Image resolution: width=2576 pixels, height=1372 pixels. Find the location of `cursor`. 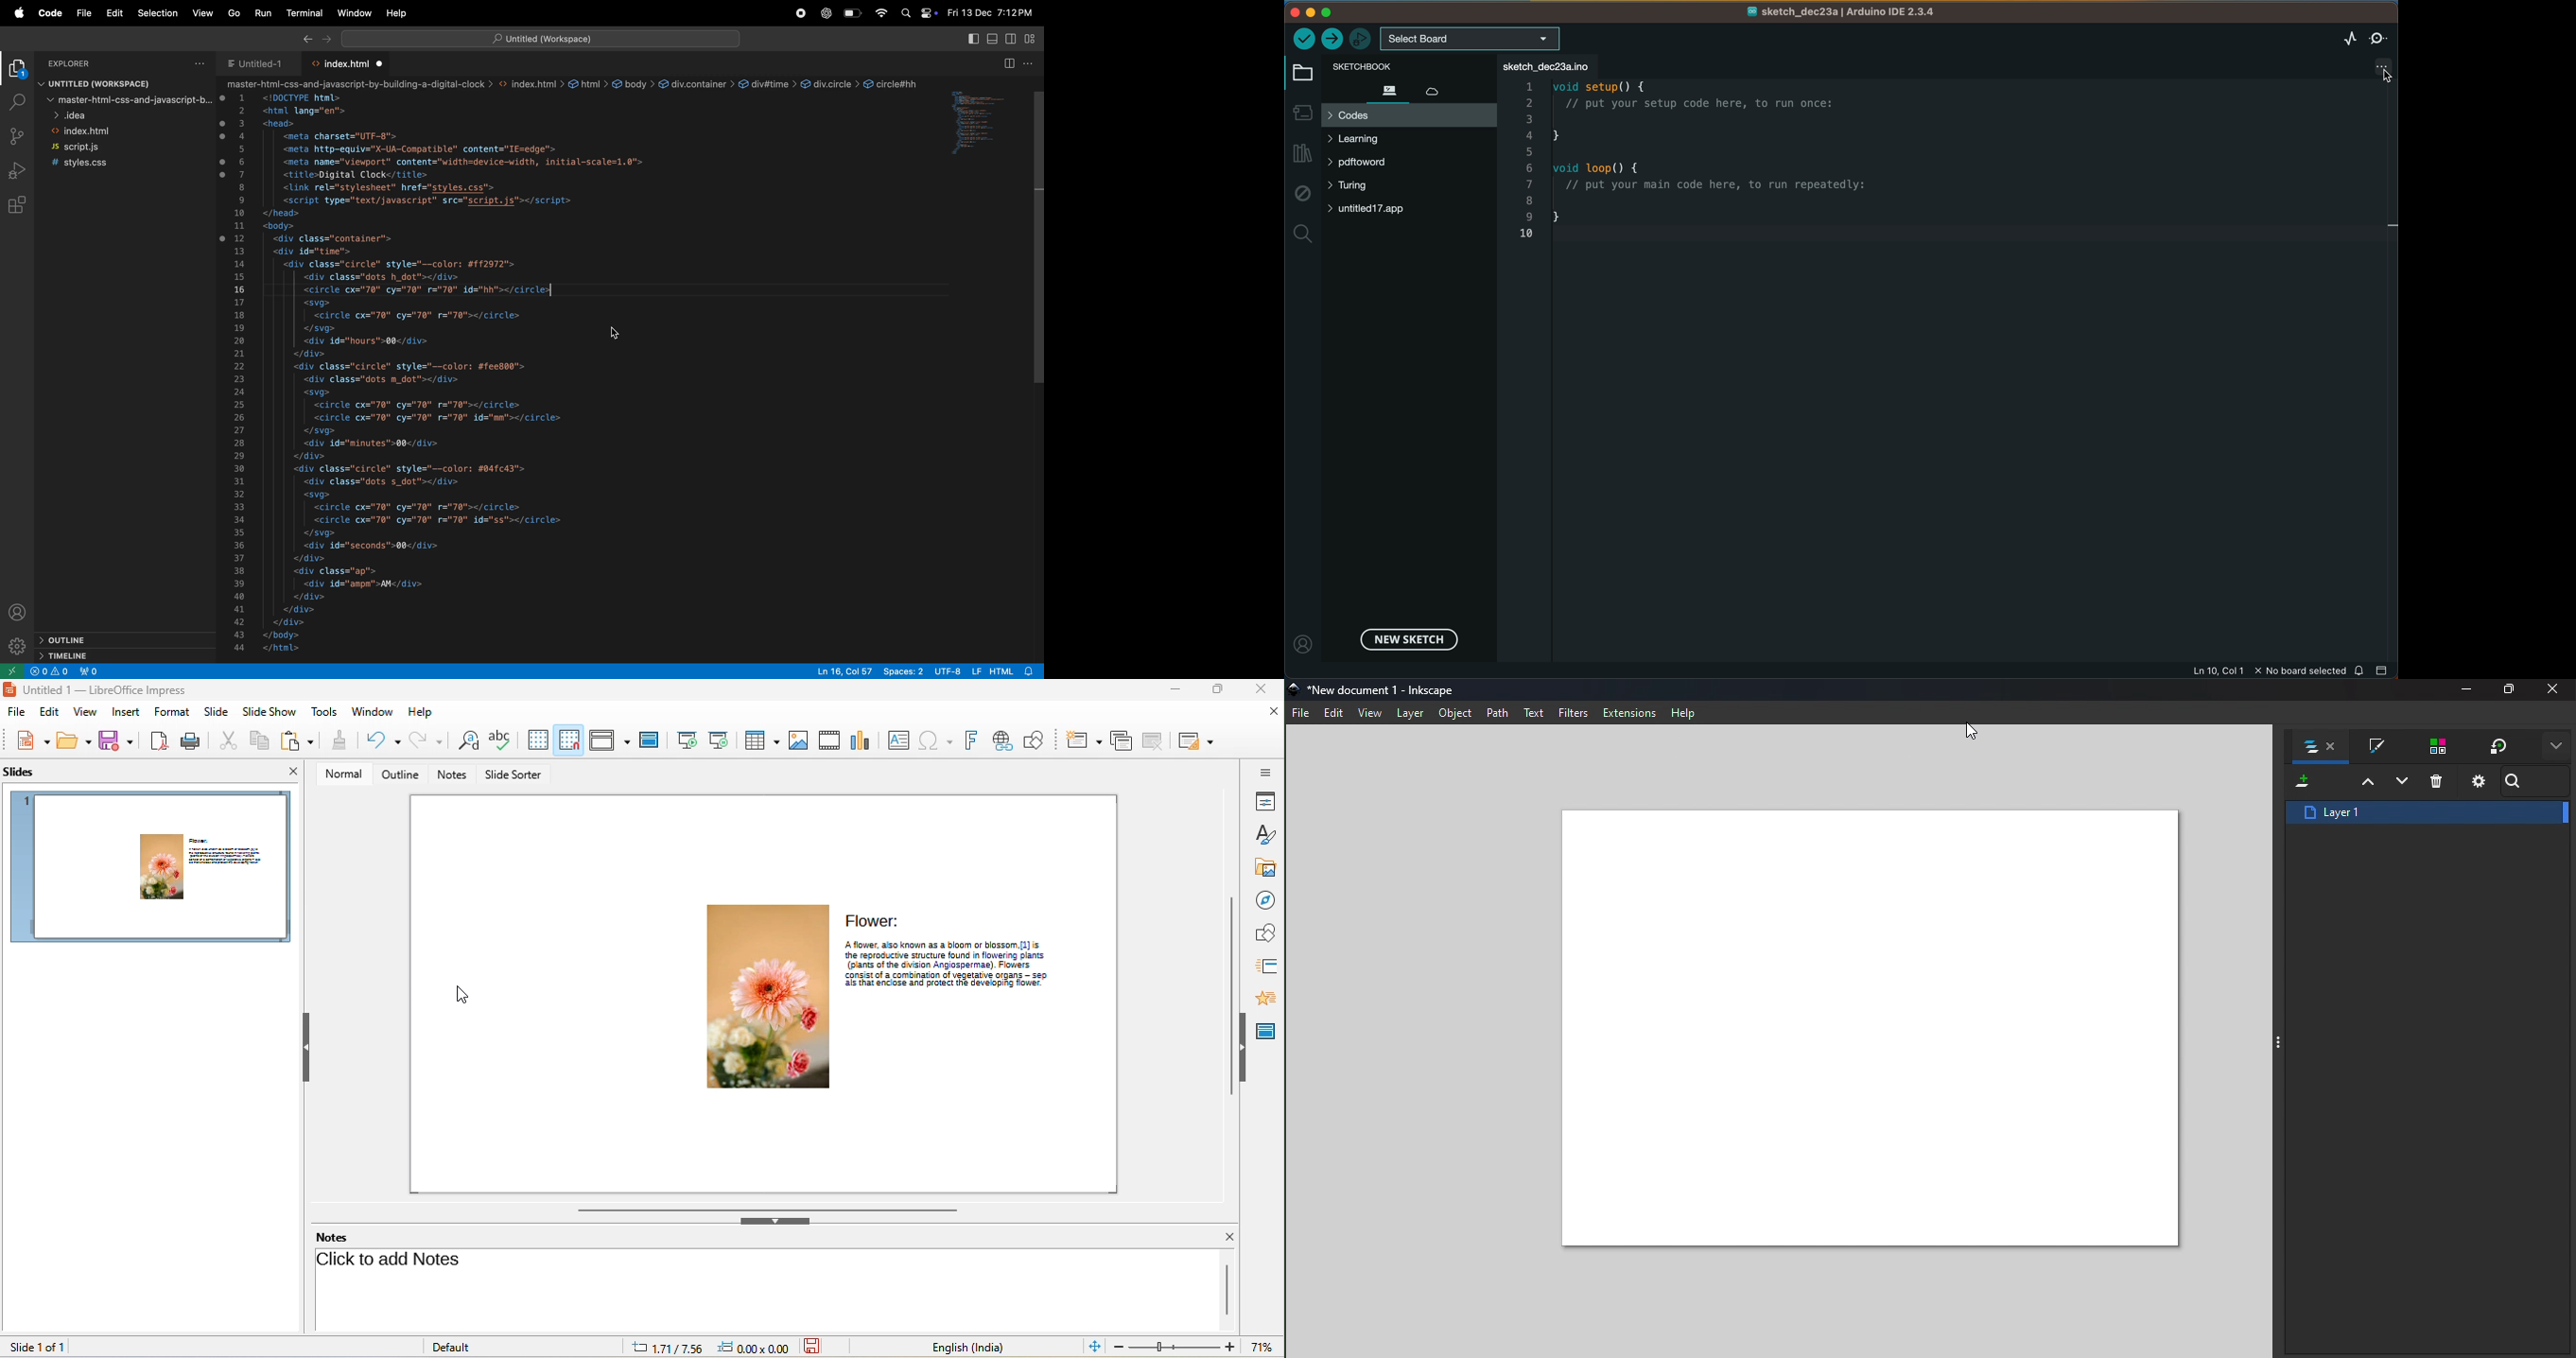

cursor is located at coordinates (471, 994).